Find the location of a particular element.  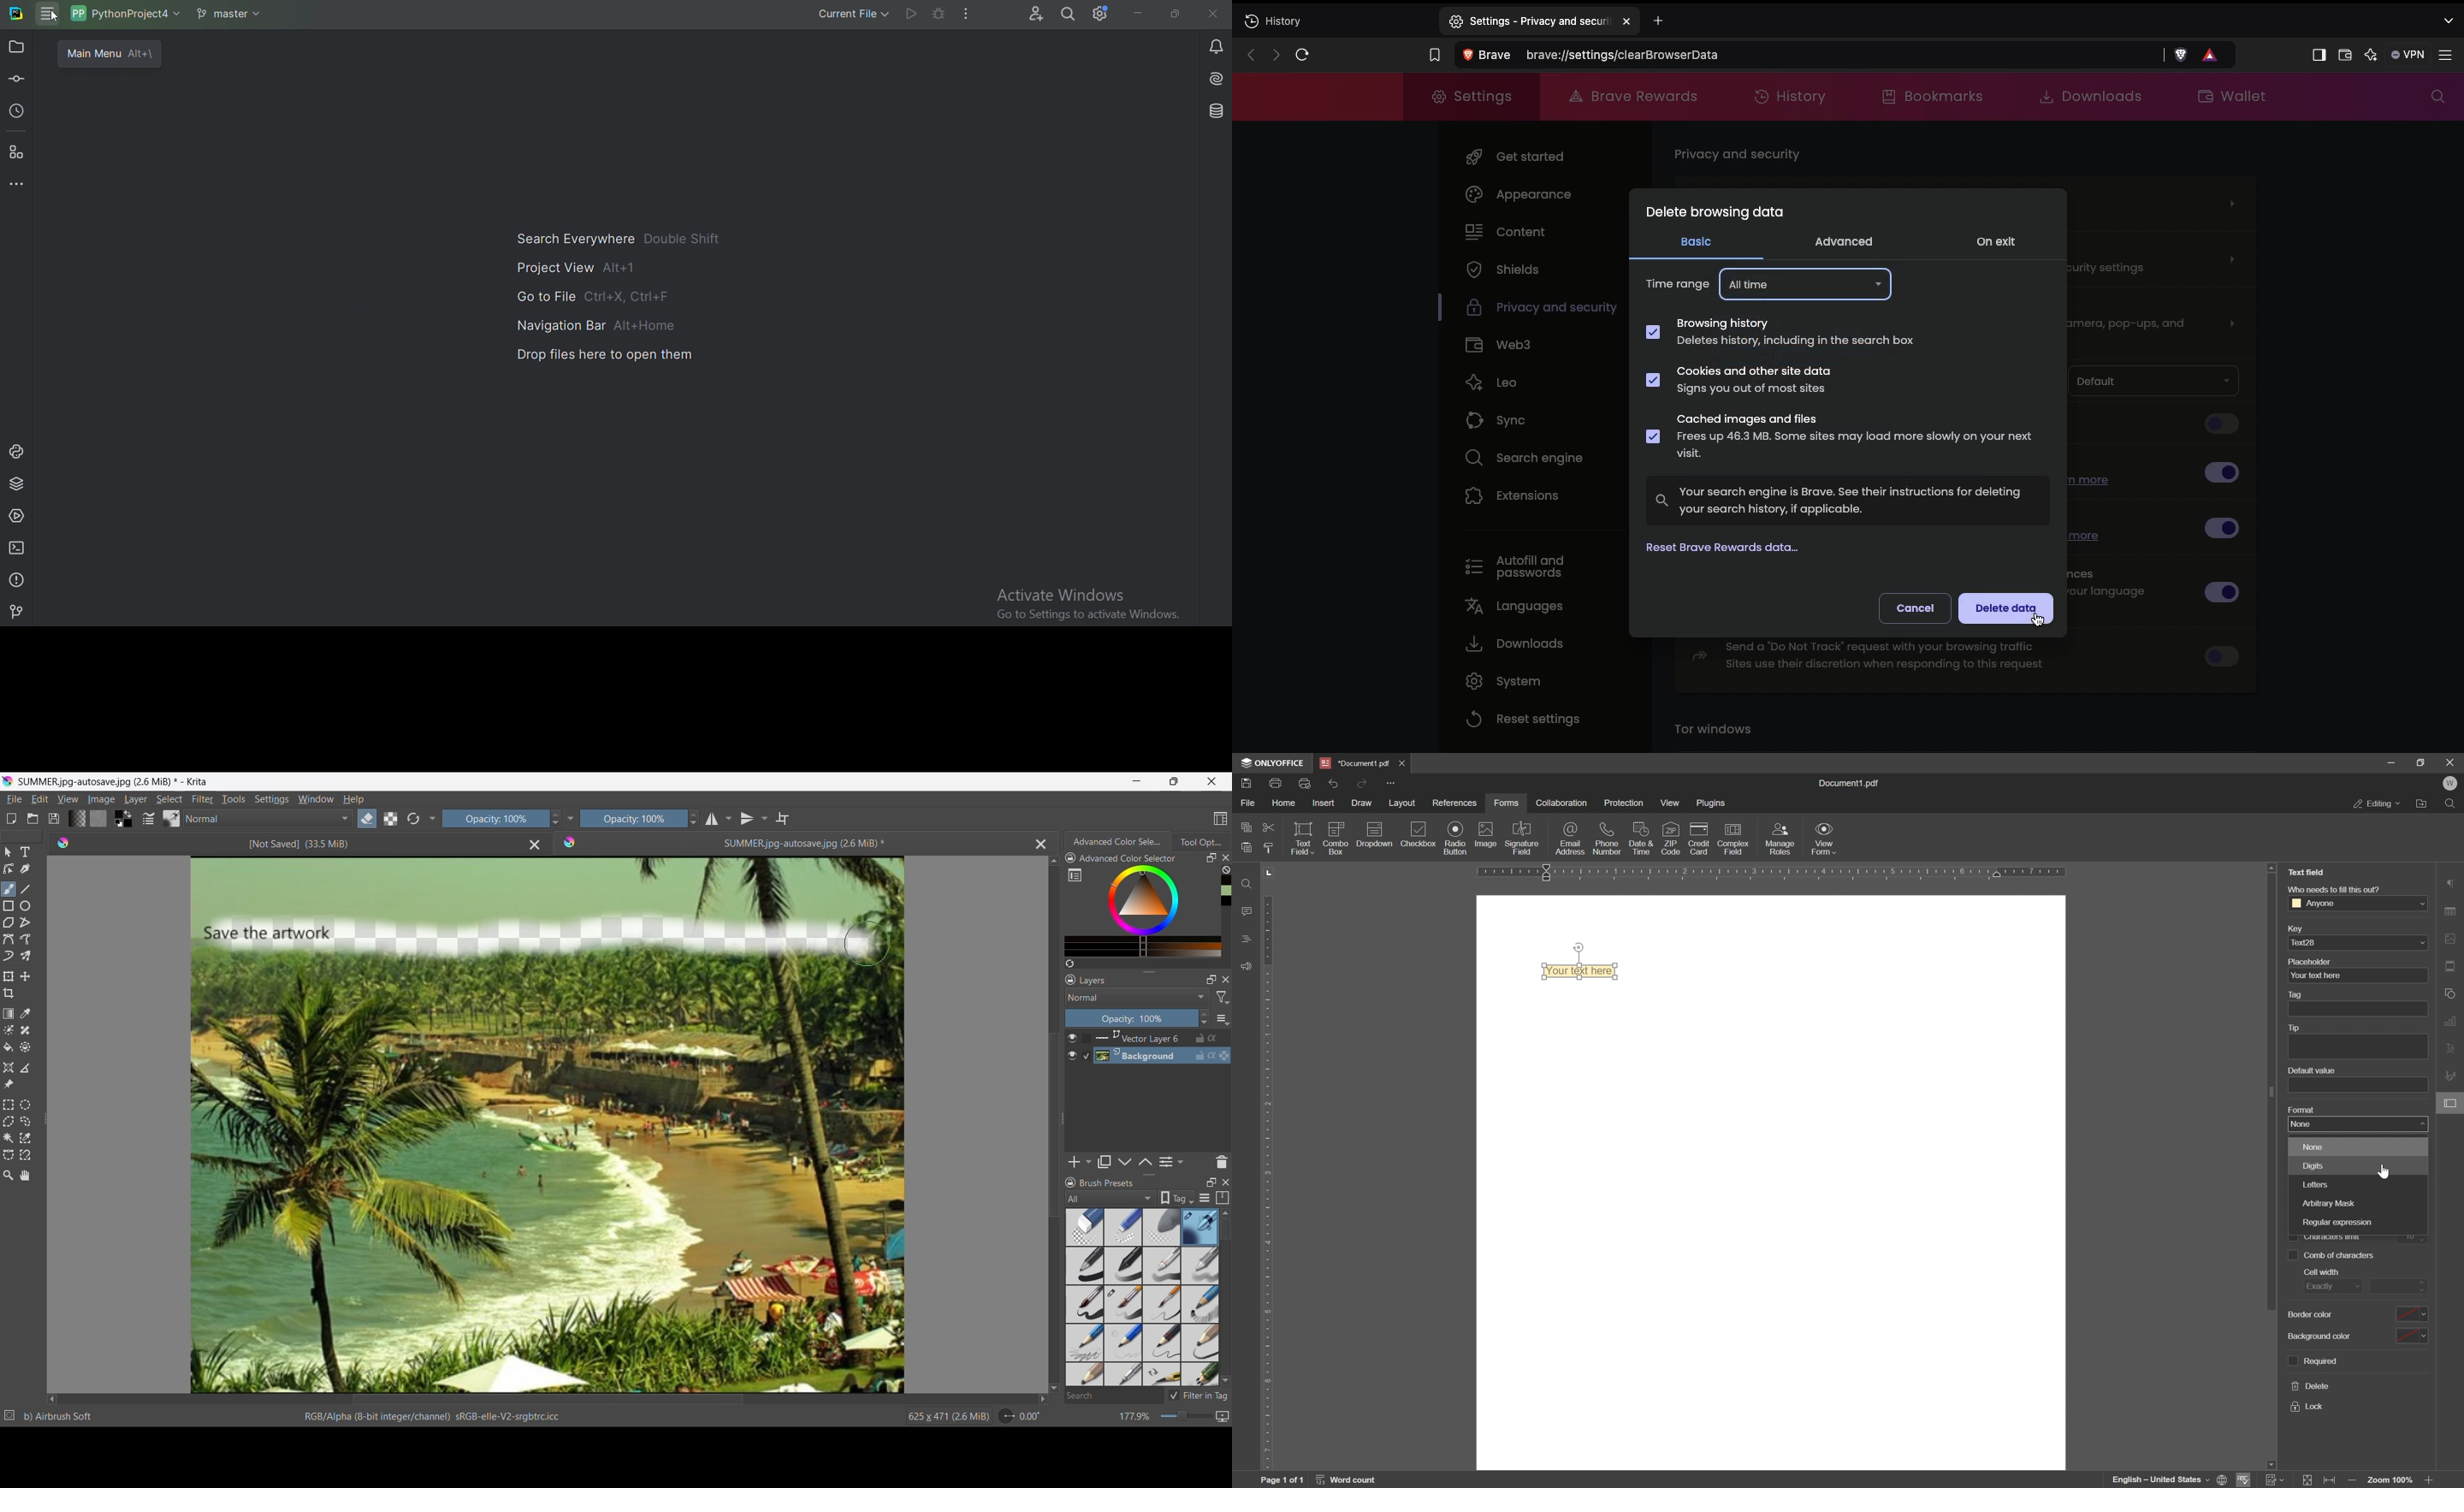

Settings is located at coordinates (272, 799).